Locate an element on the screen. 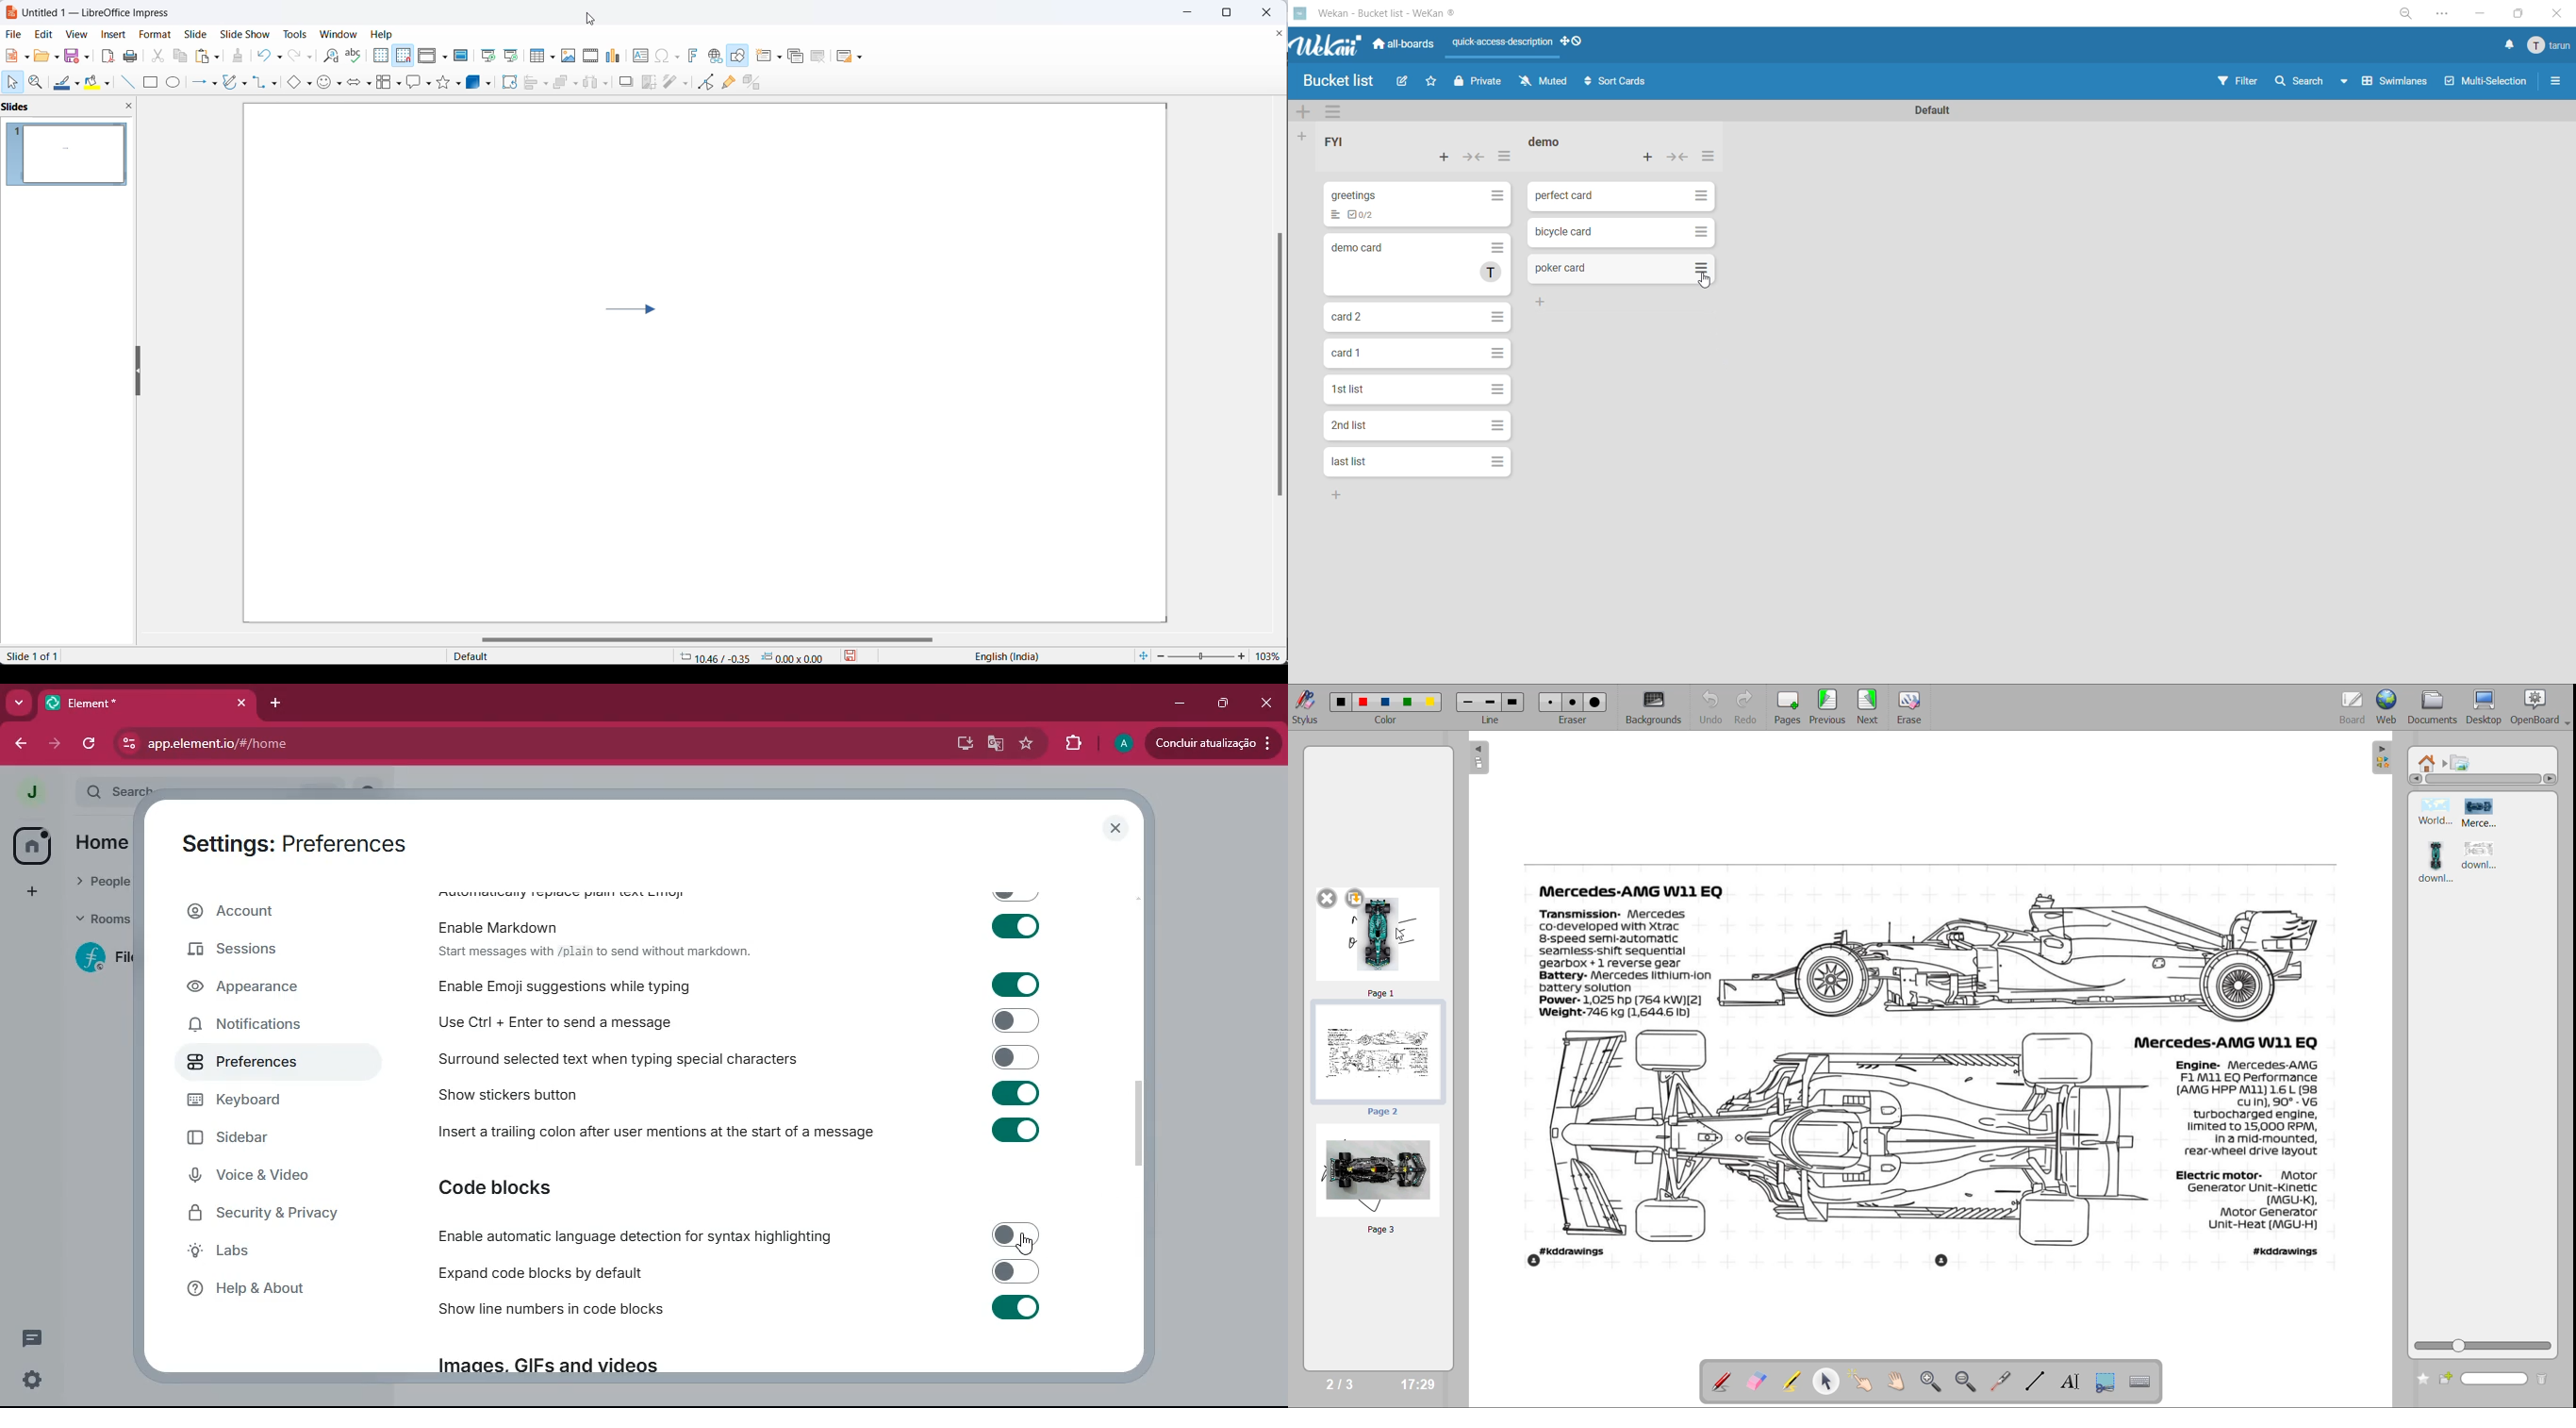  cursor is located at coordinates (15, 83).